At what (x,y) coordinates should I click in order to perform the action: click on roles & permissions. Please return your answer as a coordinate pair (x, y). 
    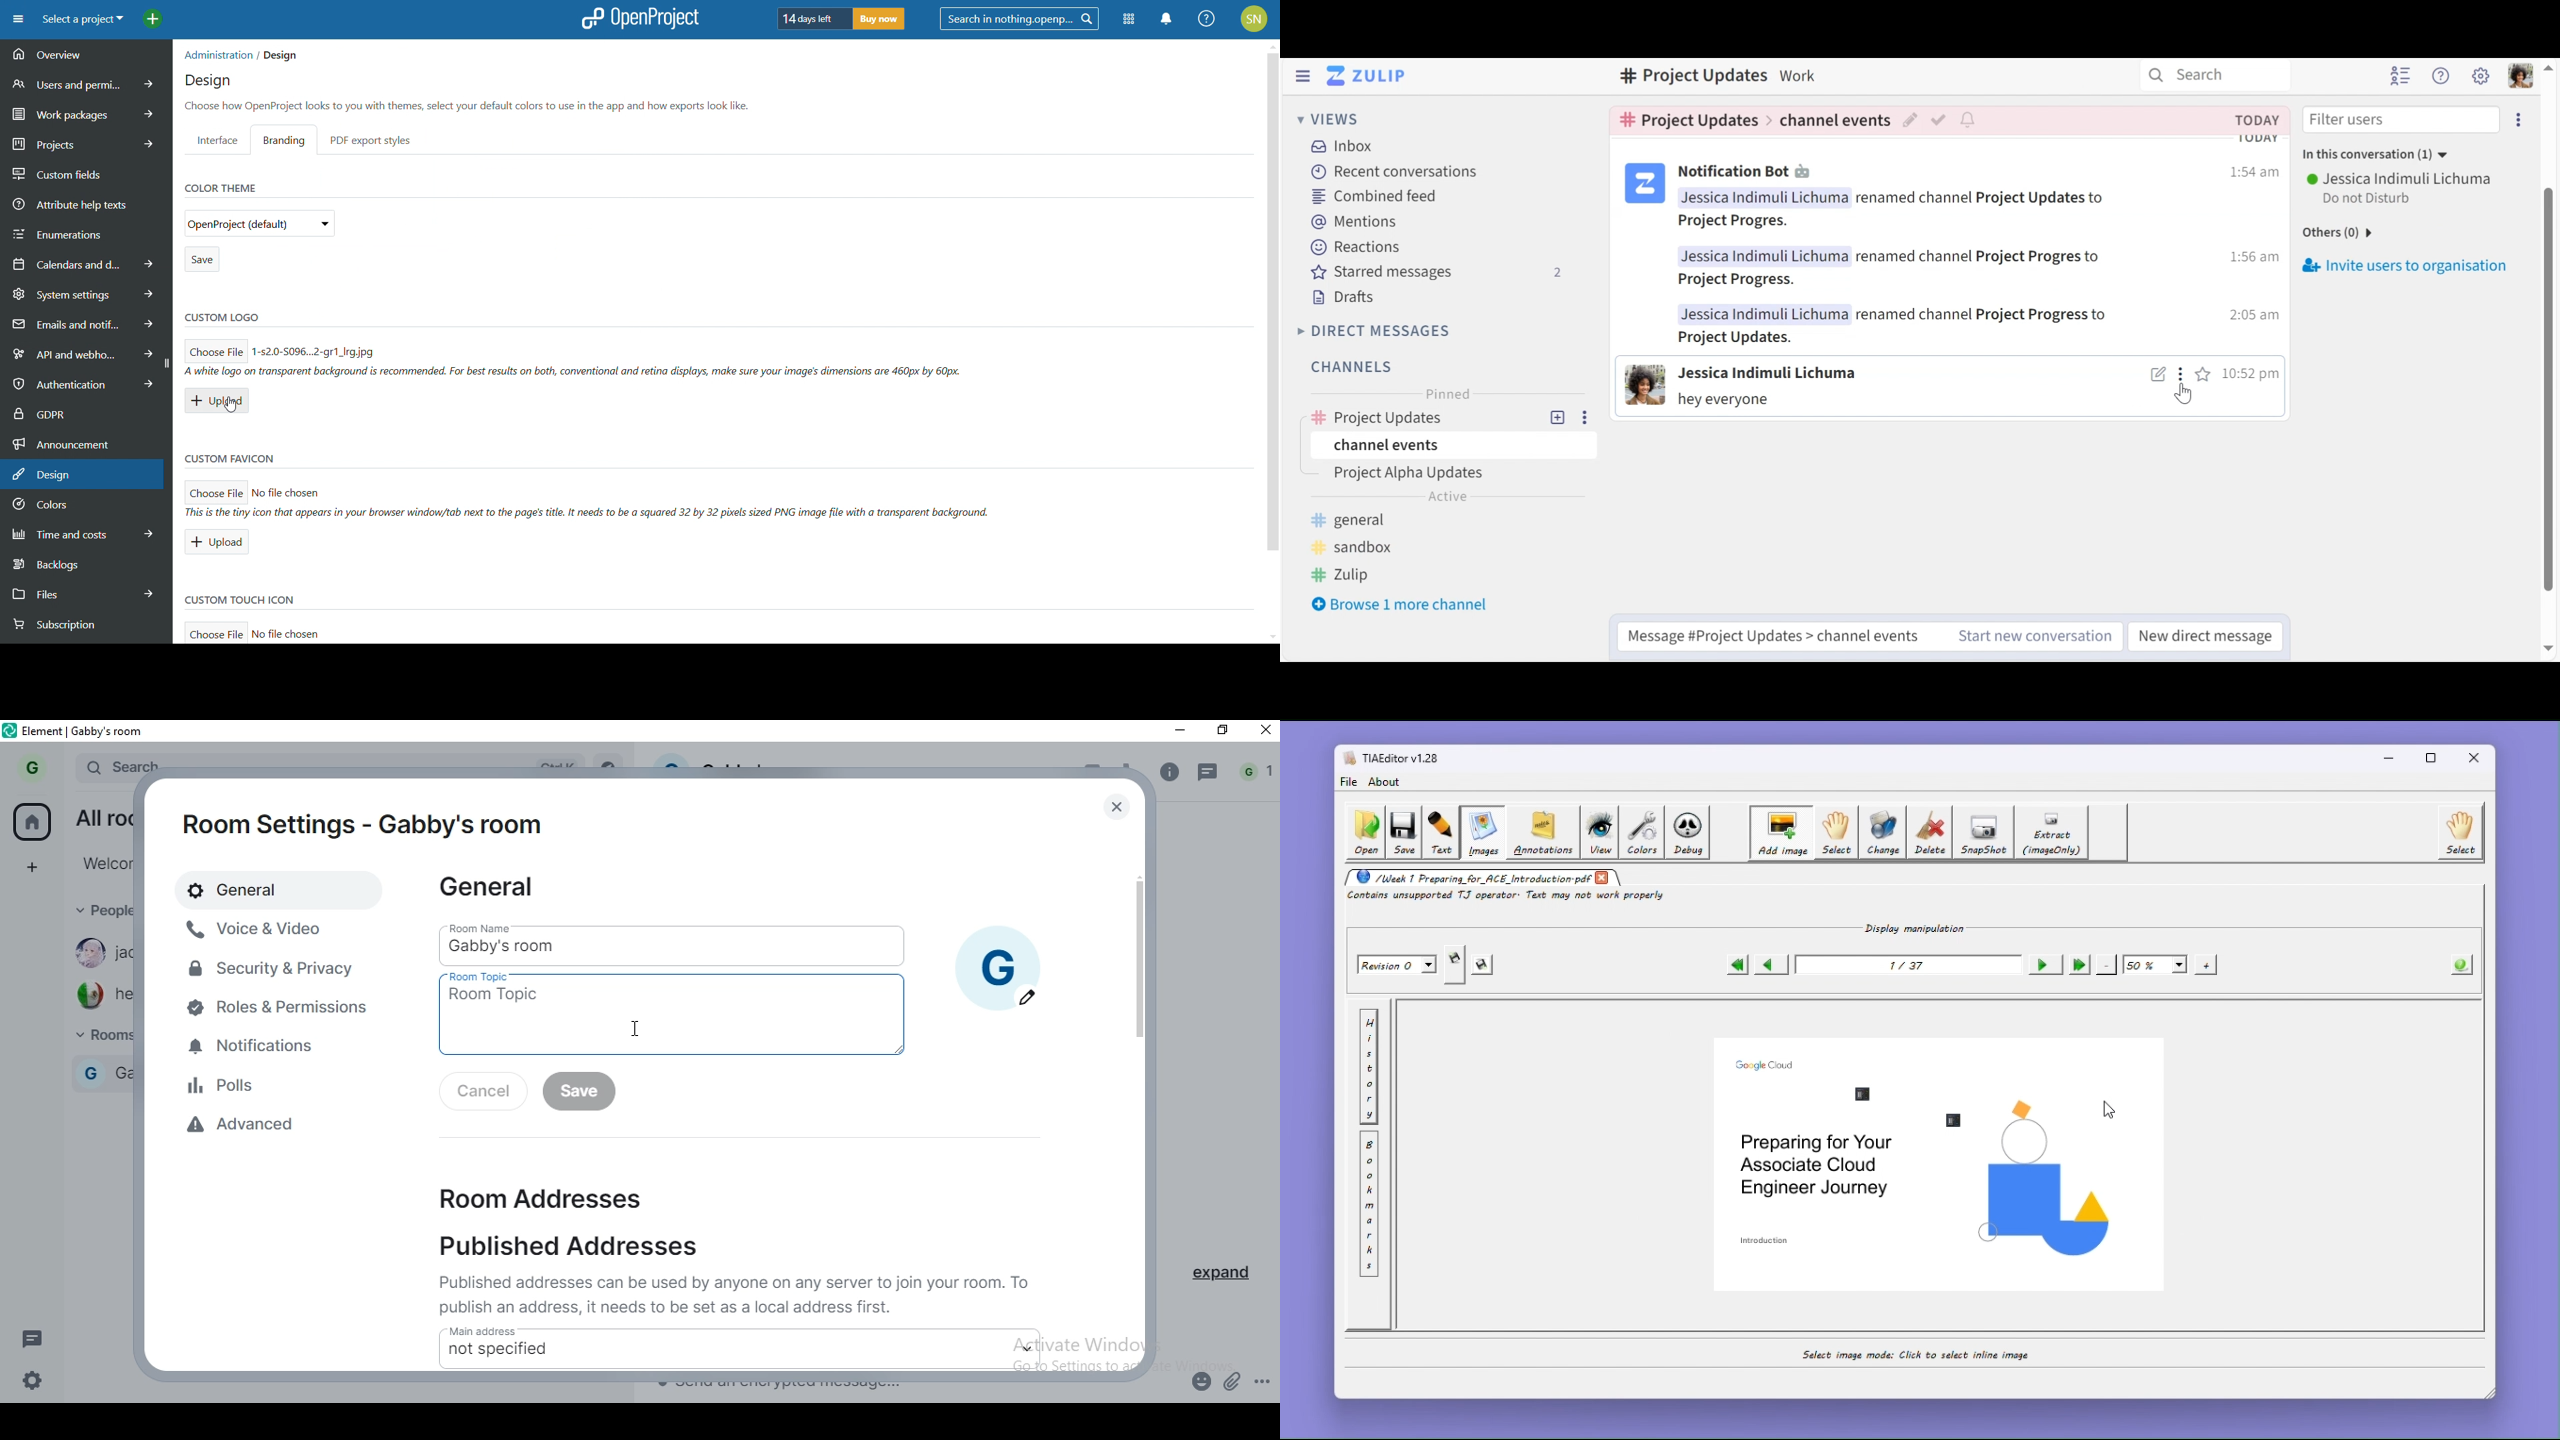
    Looking at the image, I should click on (281, 1009).